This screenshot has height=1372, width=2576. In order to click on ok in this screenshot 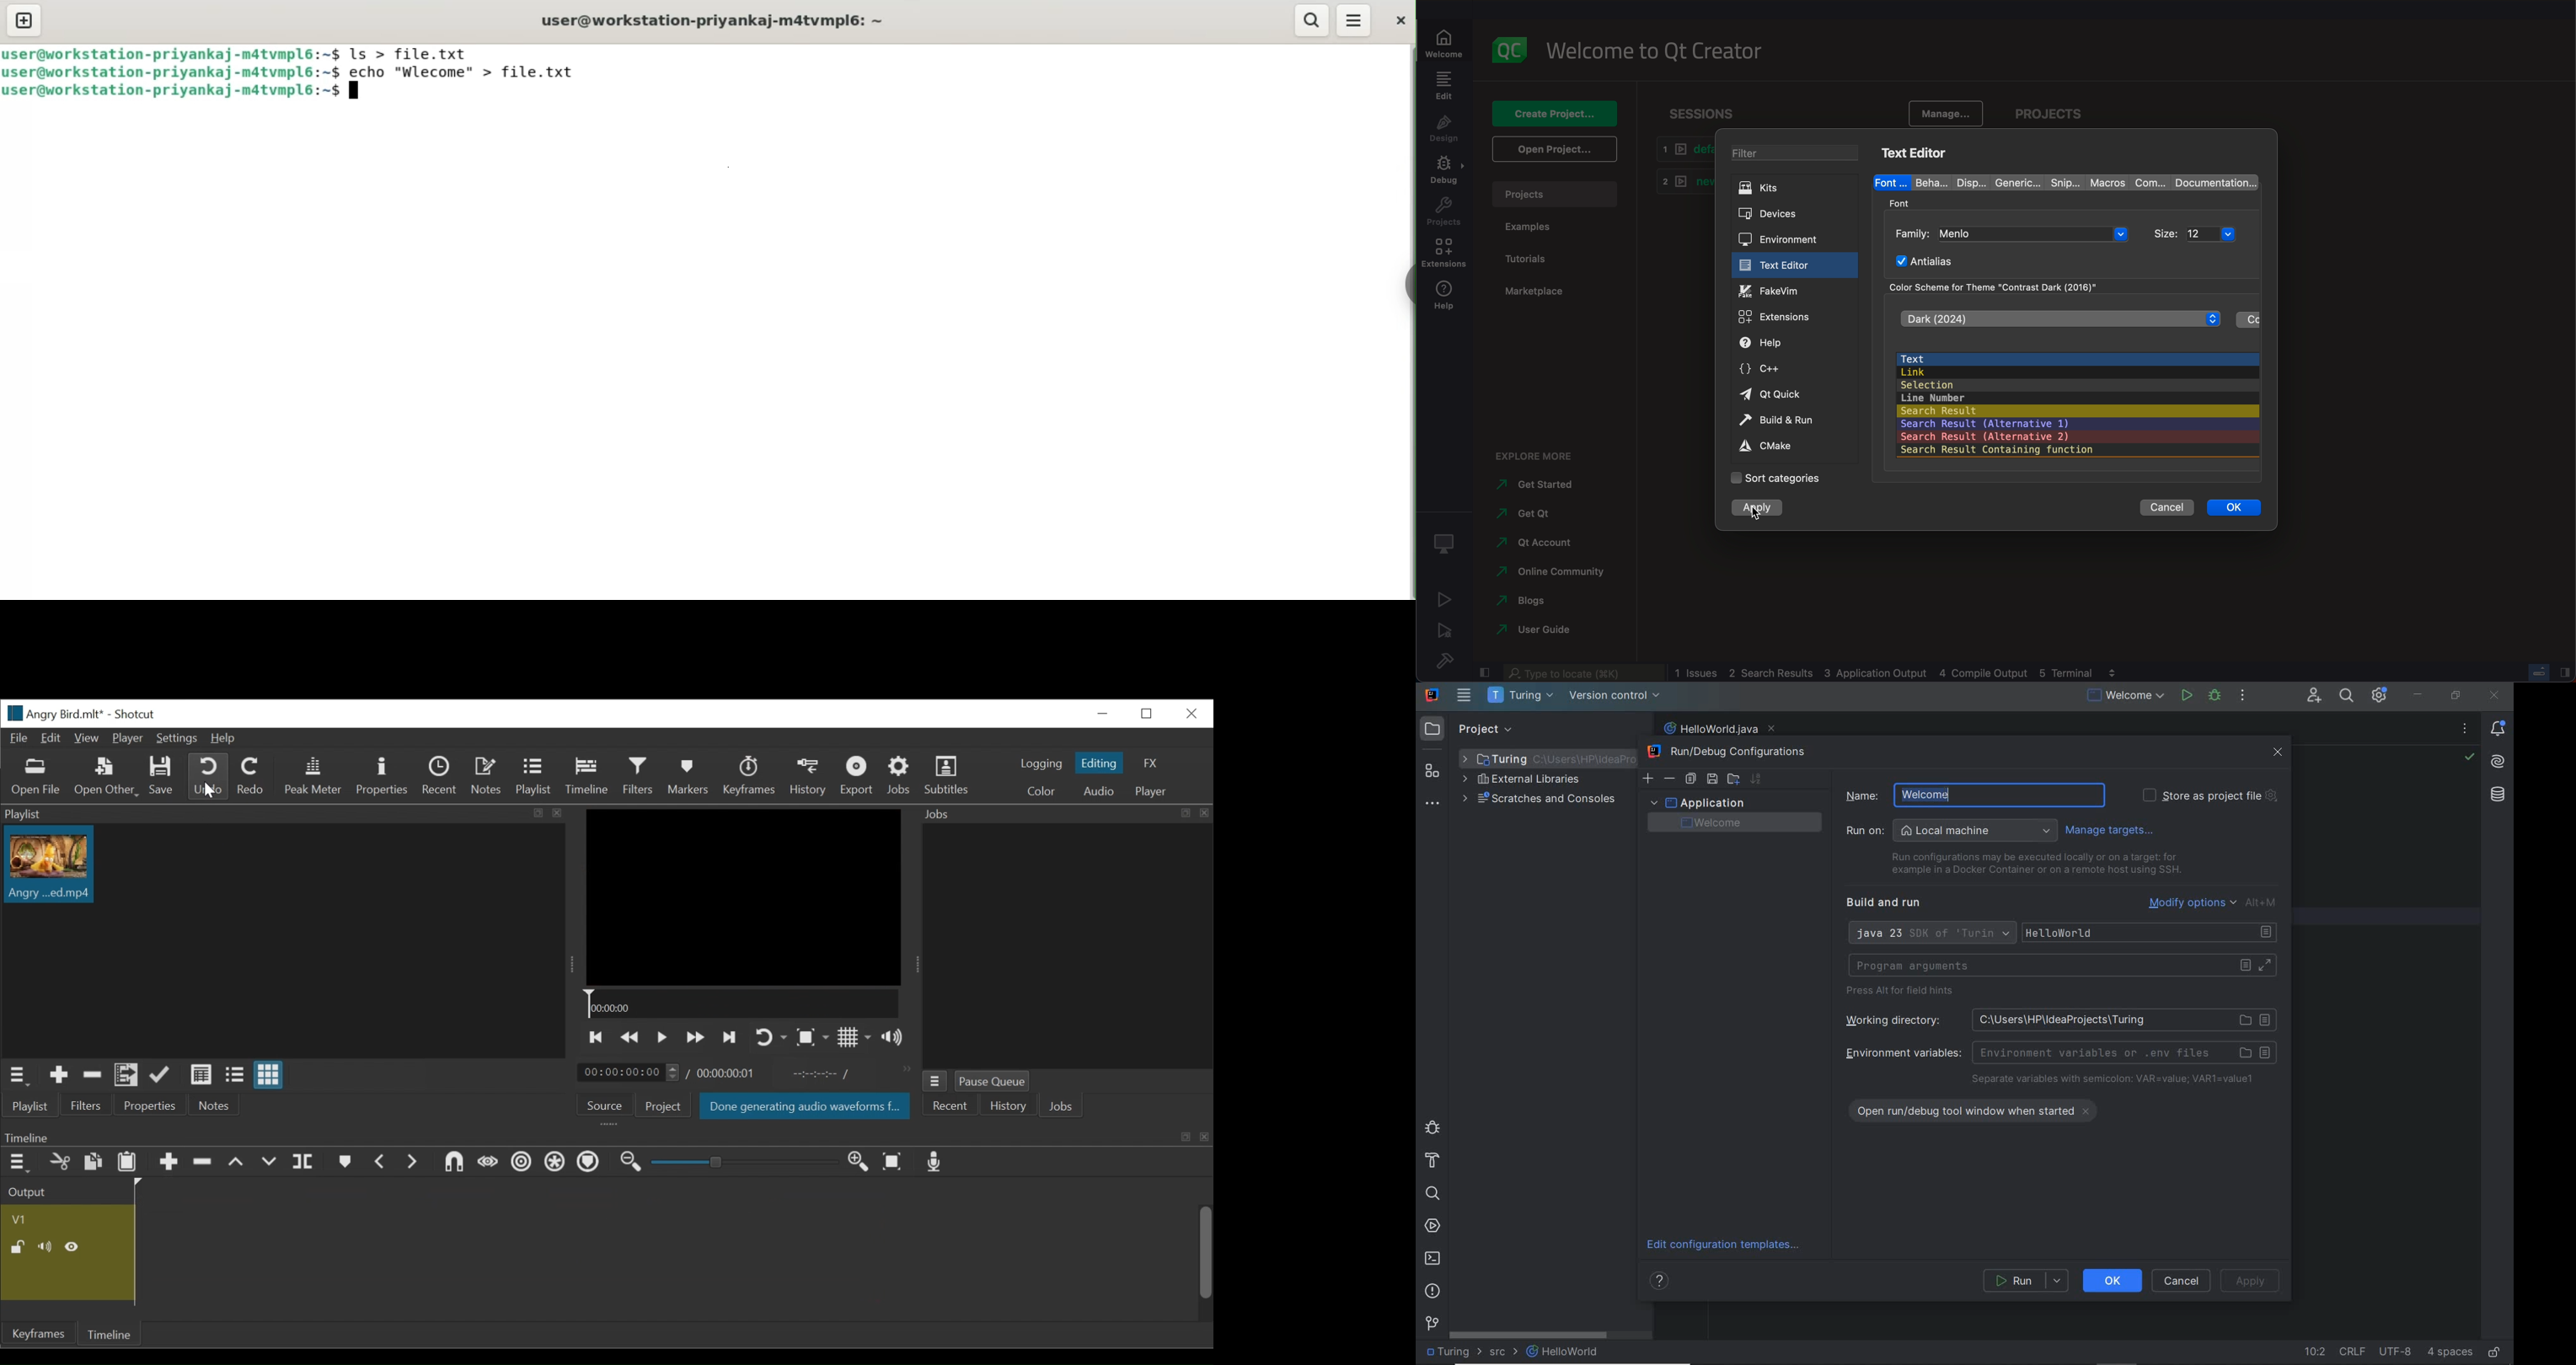, I will do `click(2234, 511)`.